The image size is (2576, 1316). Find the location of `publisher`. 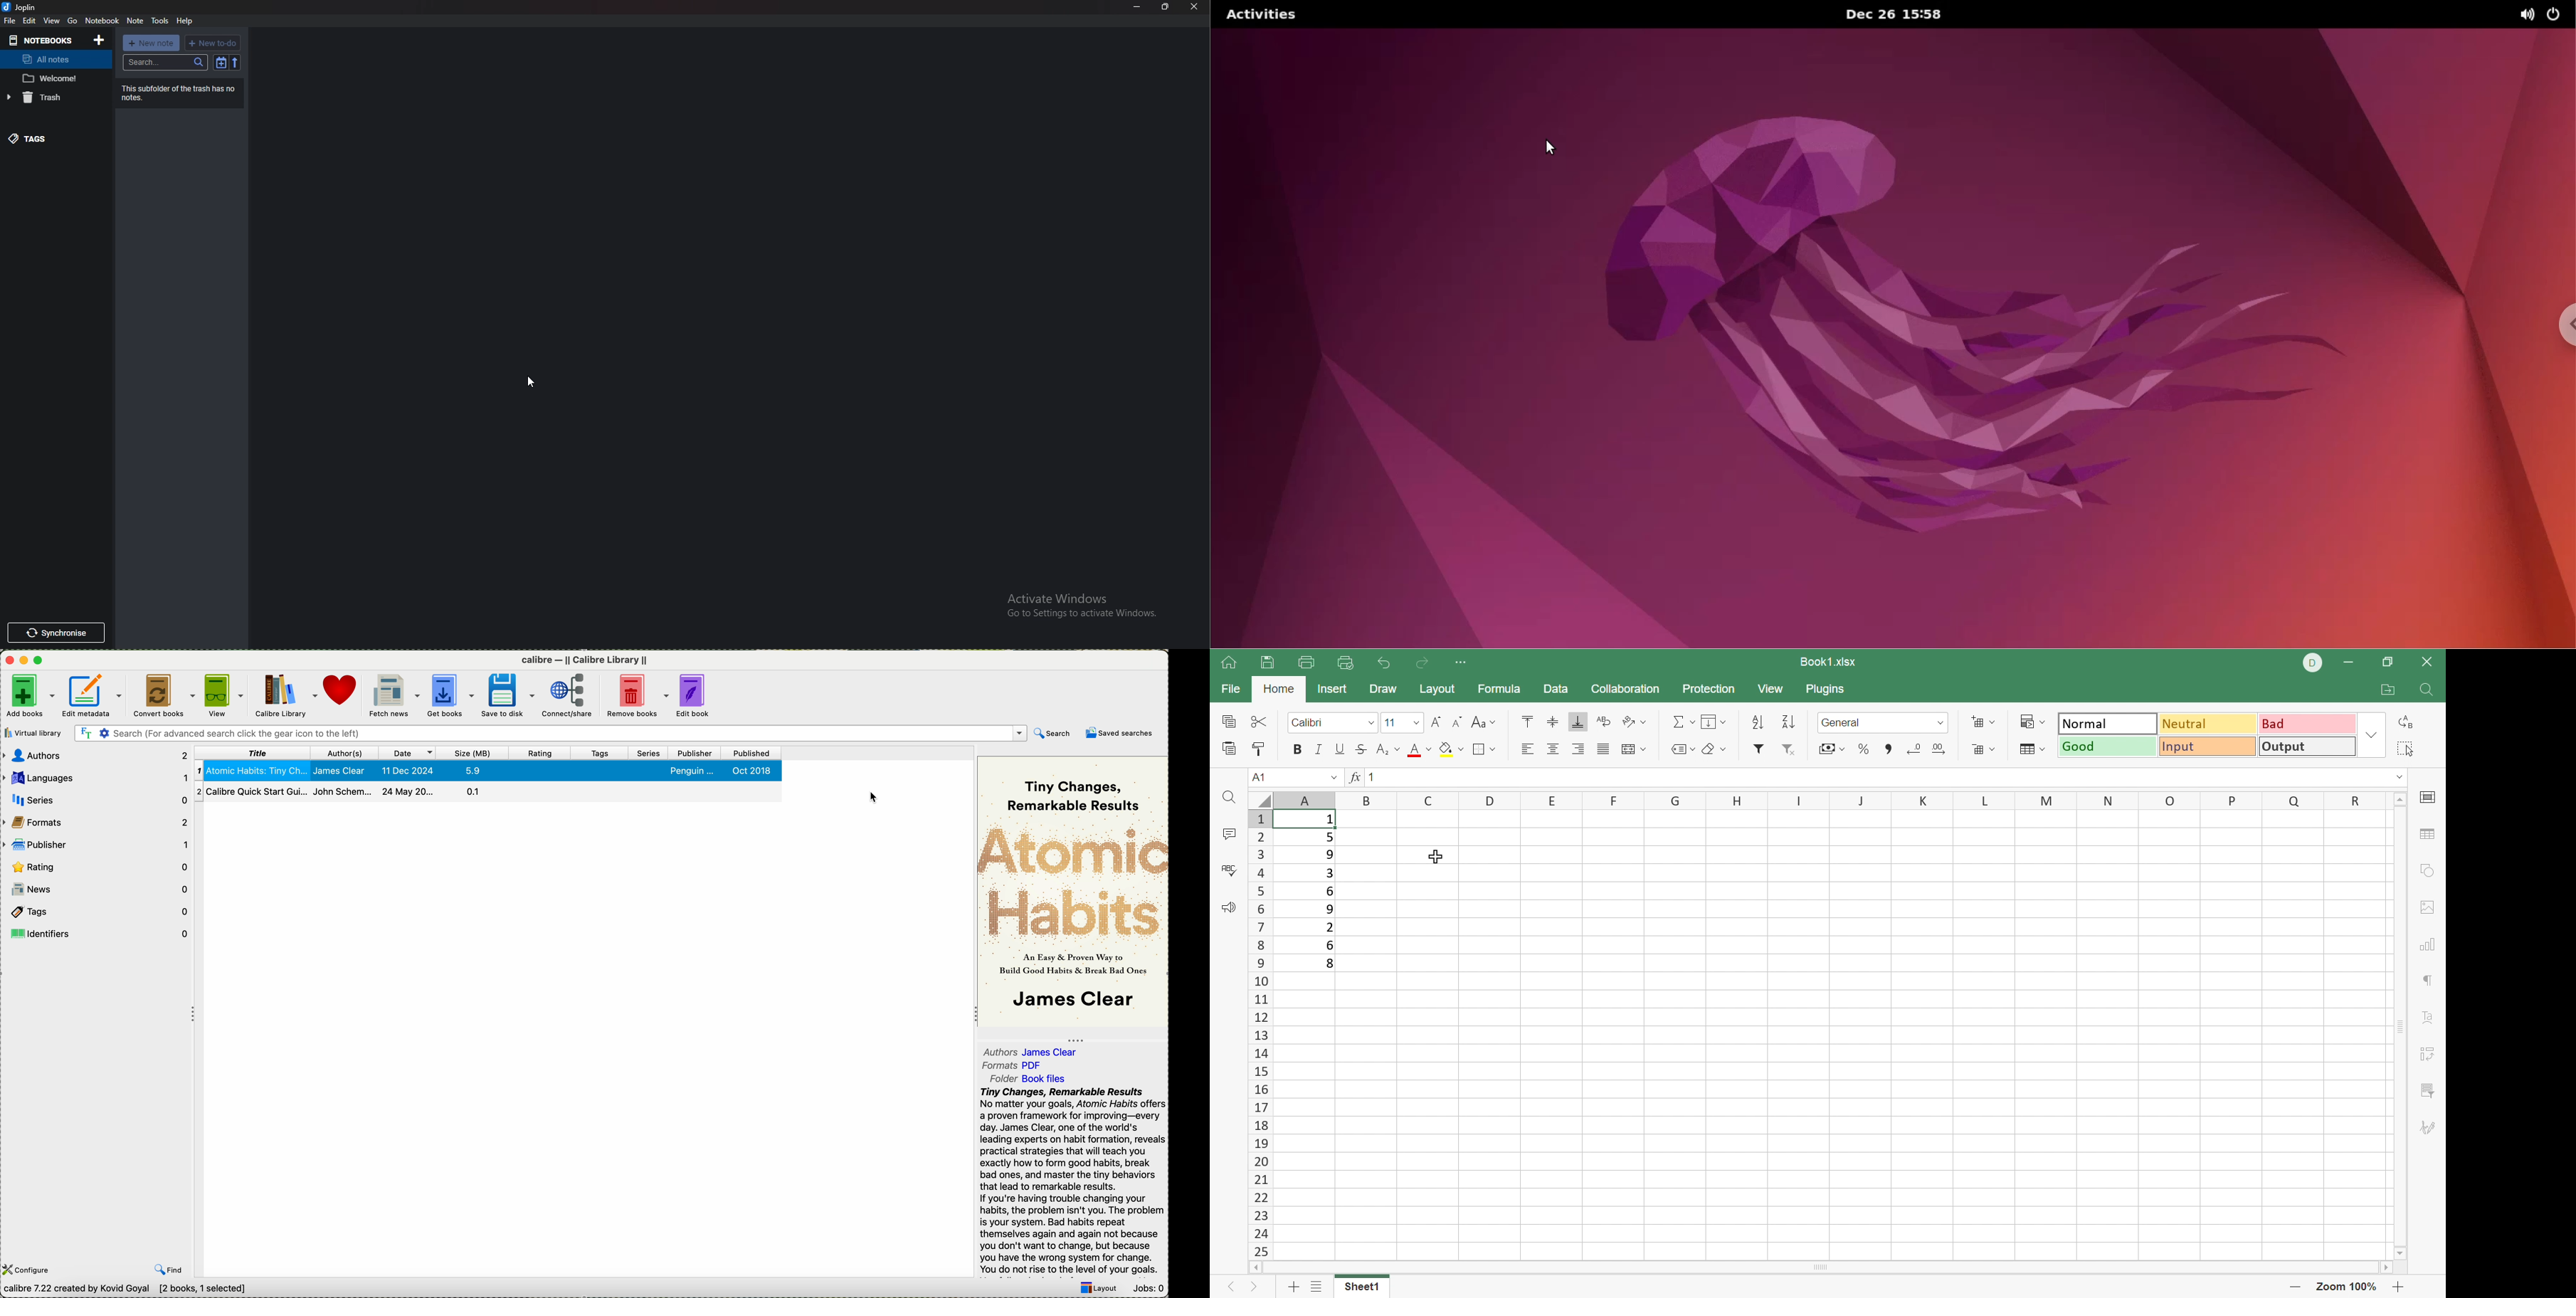

publisher is located at coordinates (695, 752).